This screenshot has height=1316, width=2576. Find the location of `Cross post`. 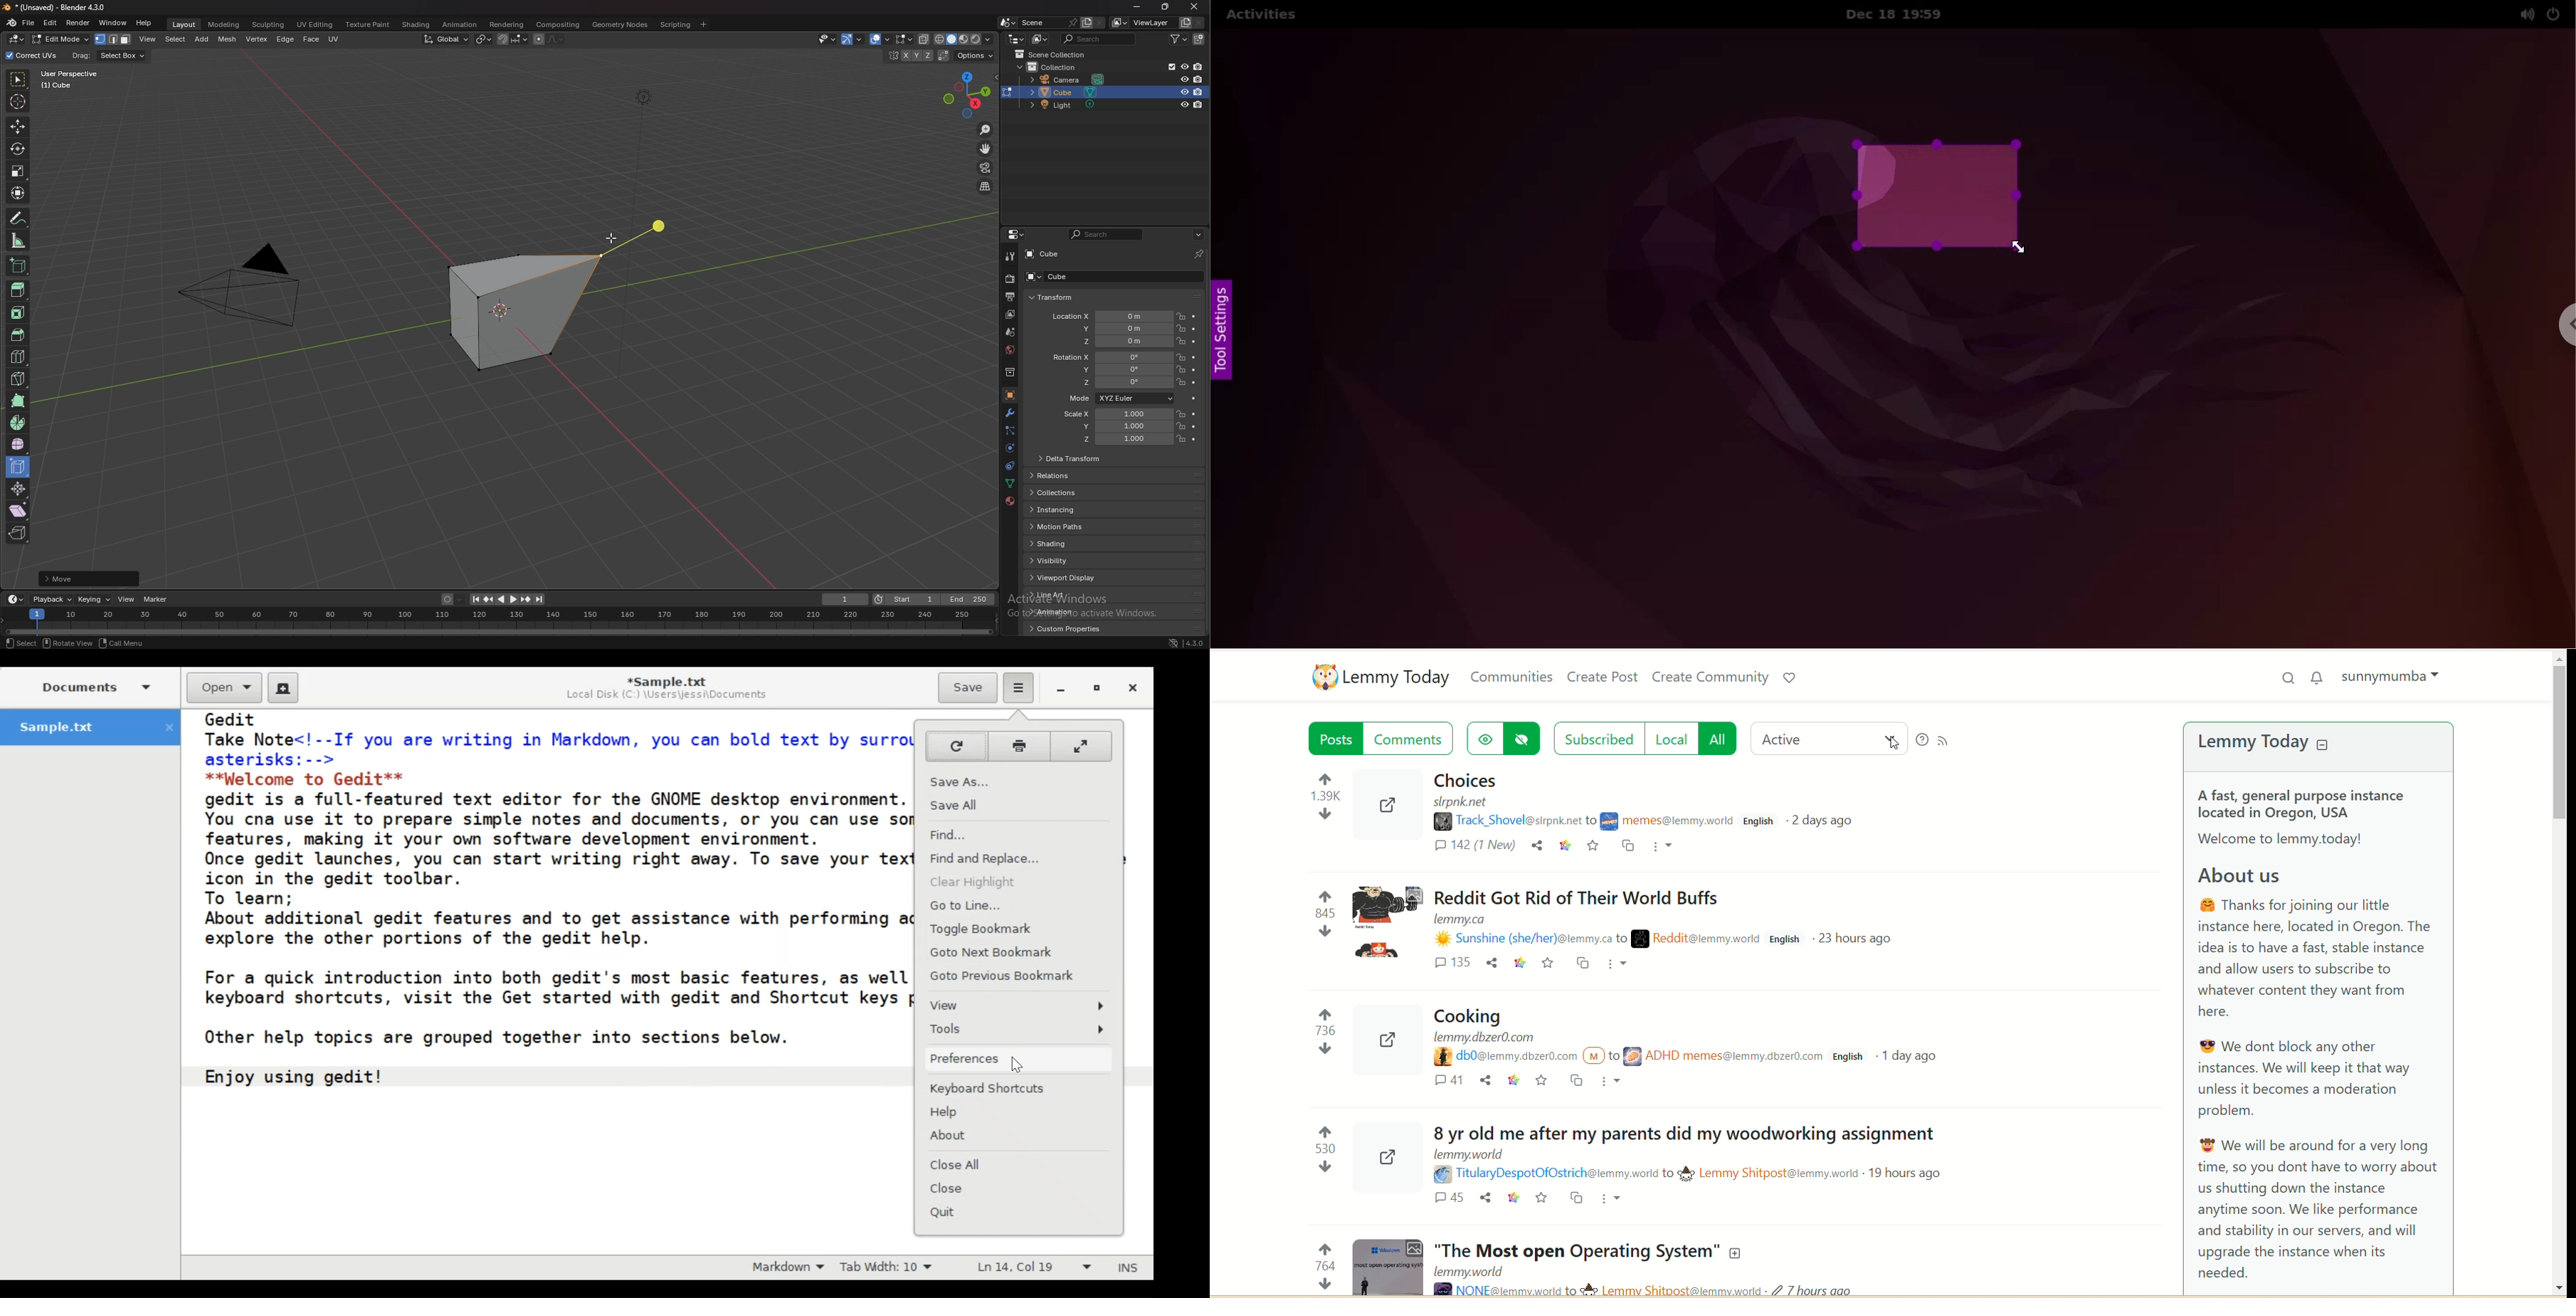

Cross post is located at coordinates (1582, 962).